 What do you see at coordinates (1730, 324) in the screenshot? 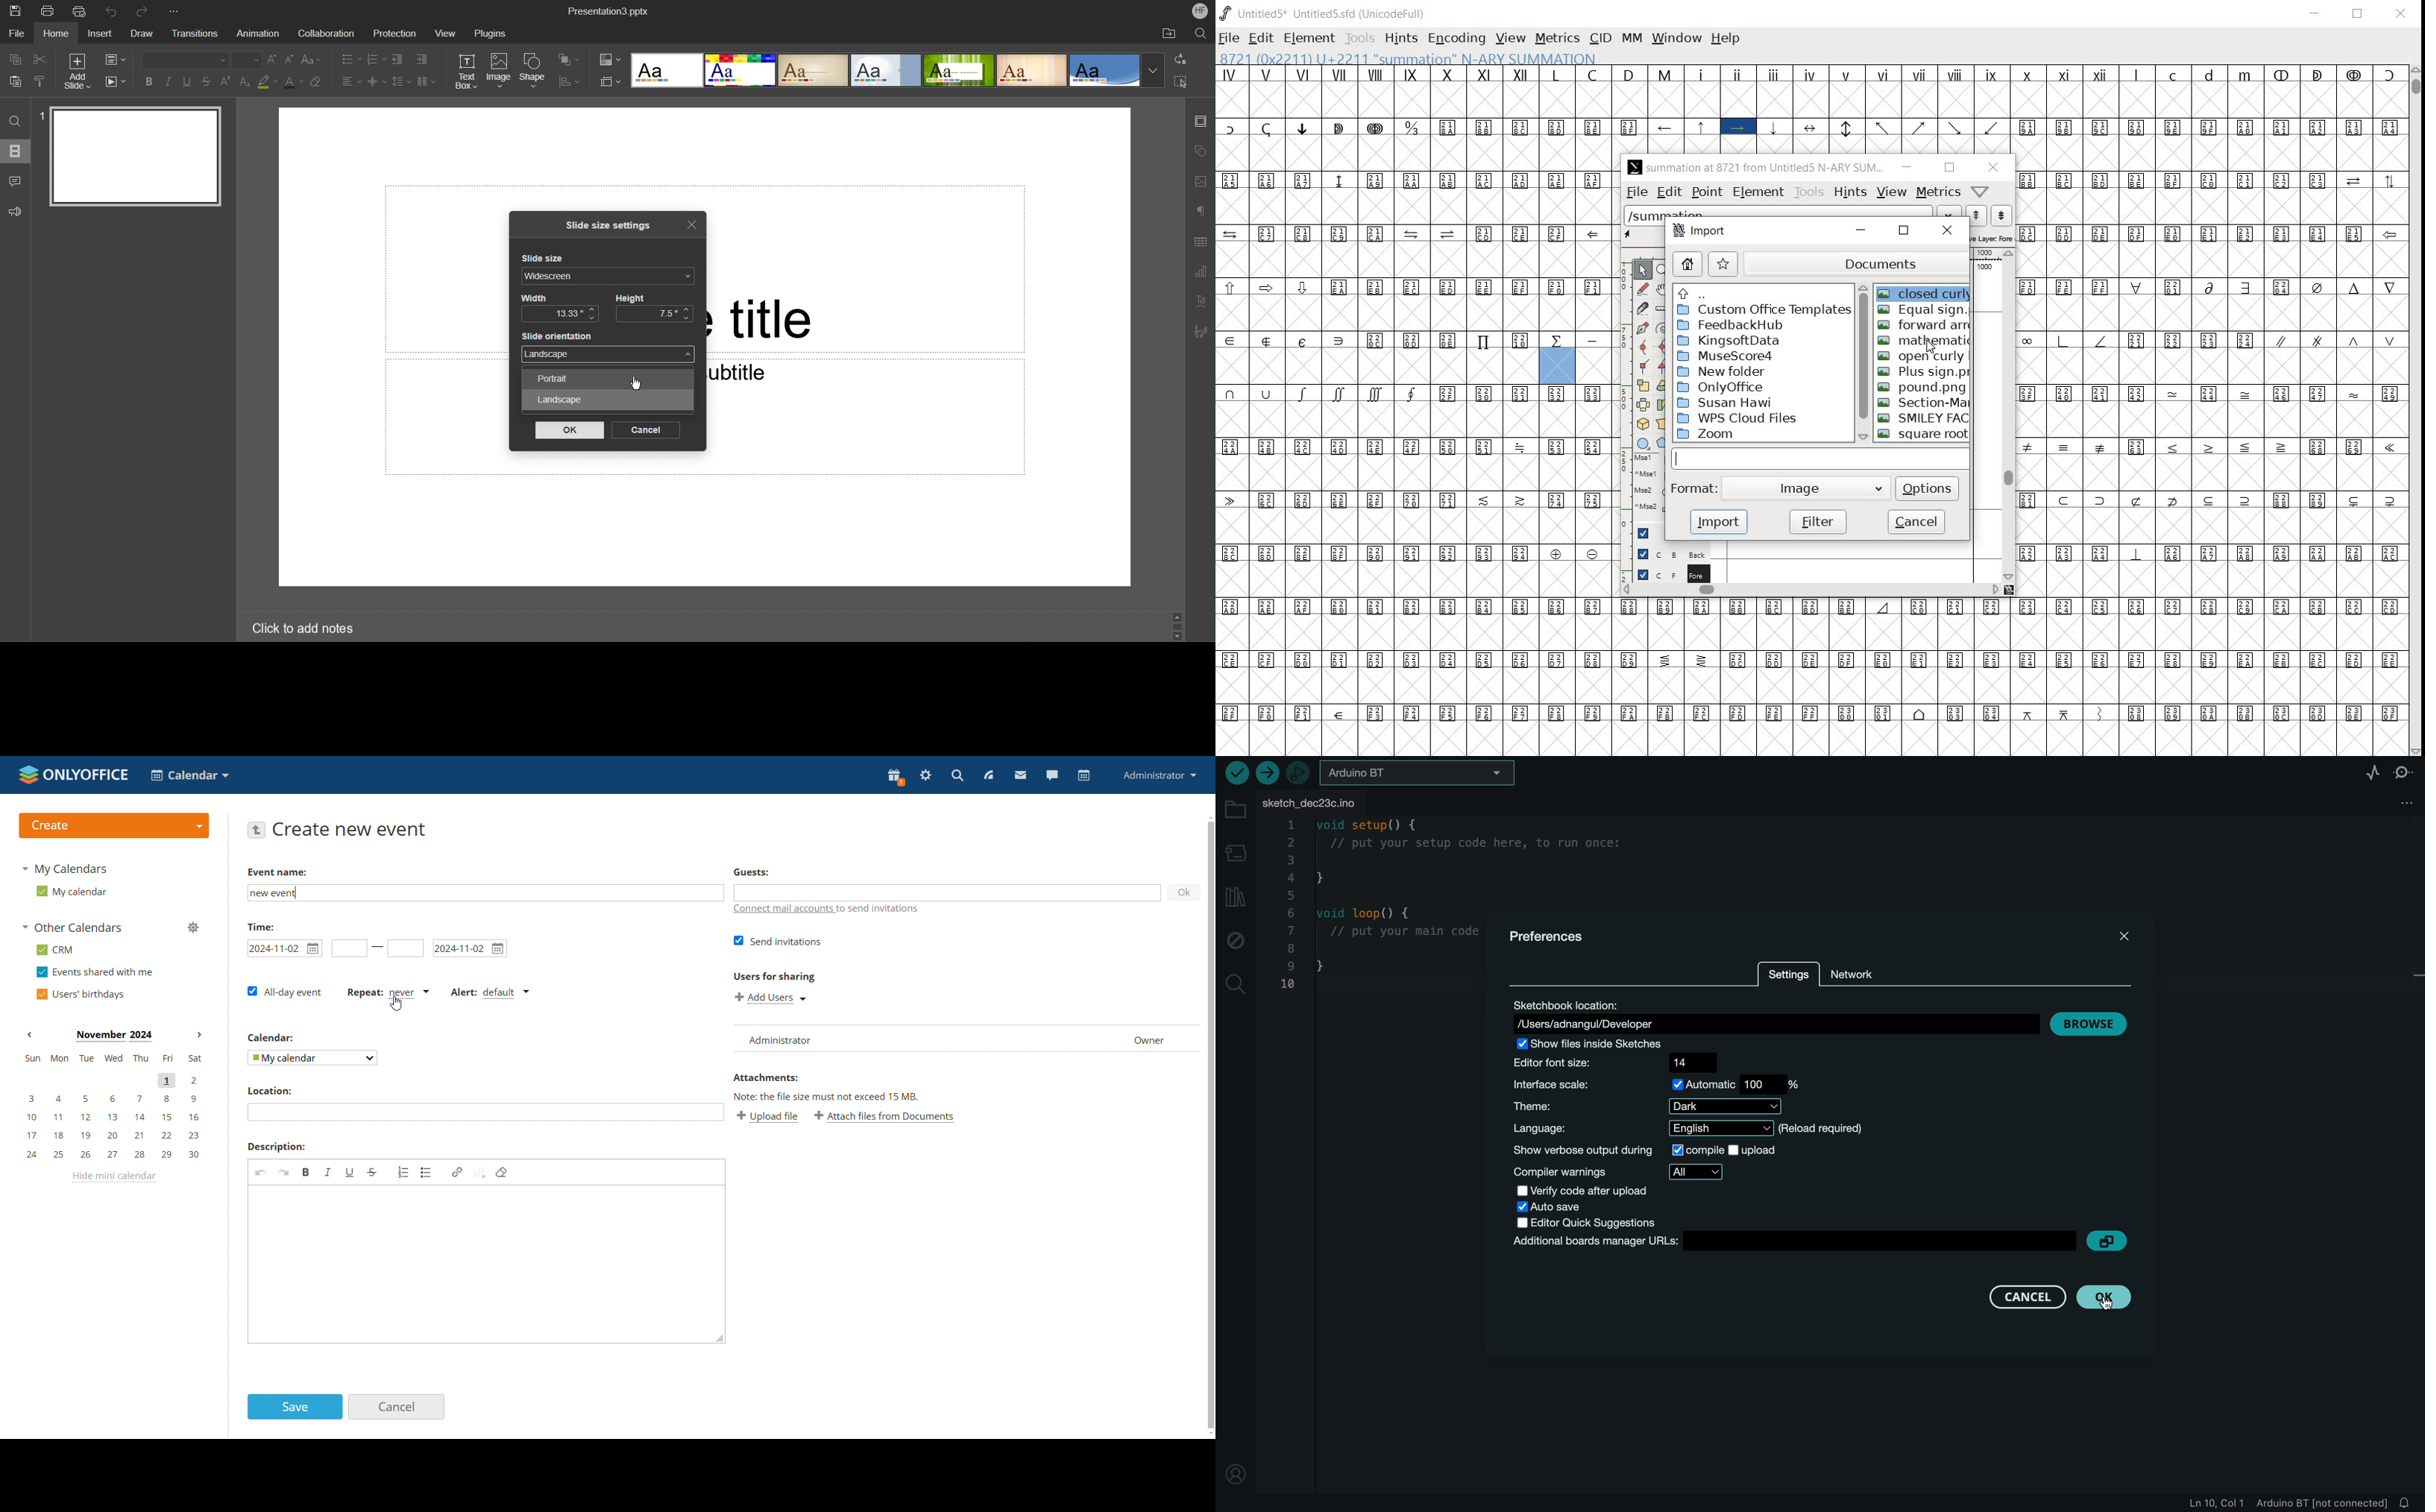
I see `FeedbakHub` at bounding box center [1730, 324].